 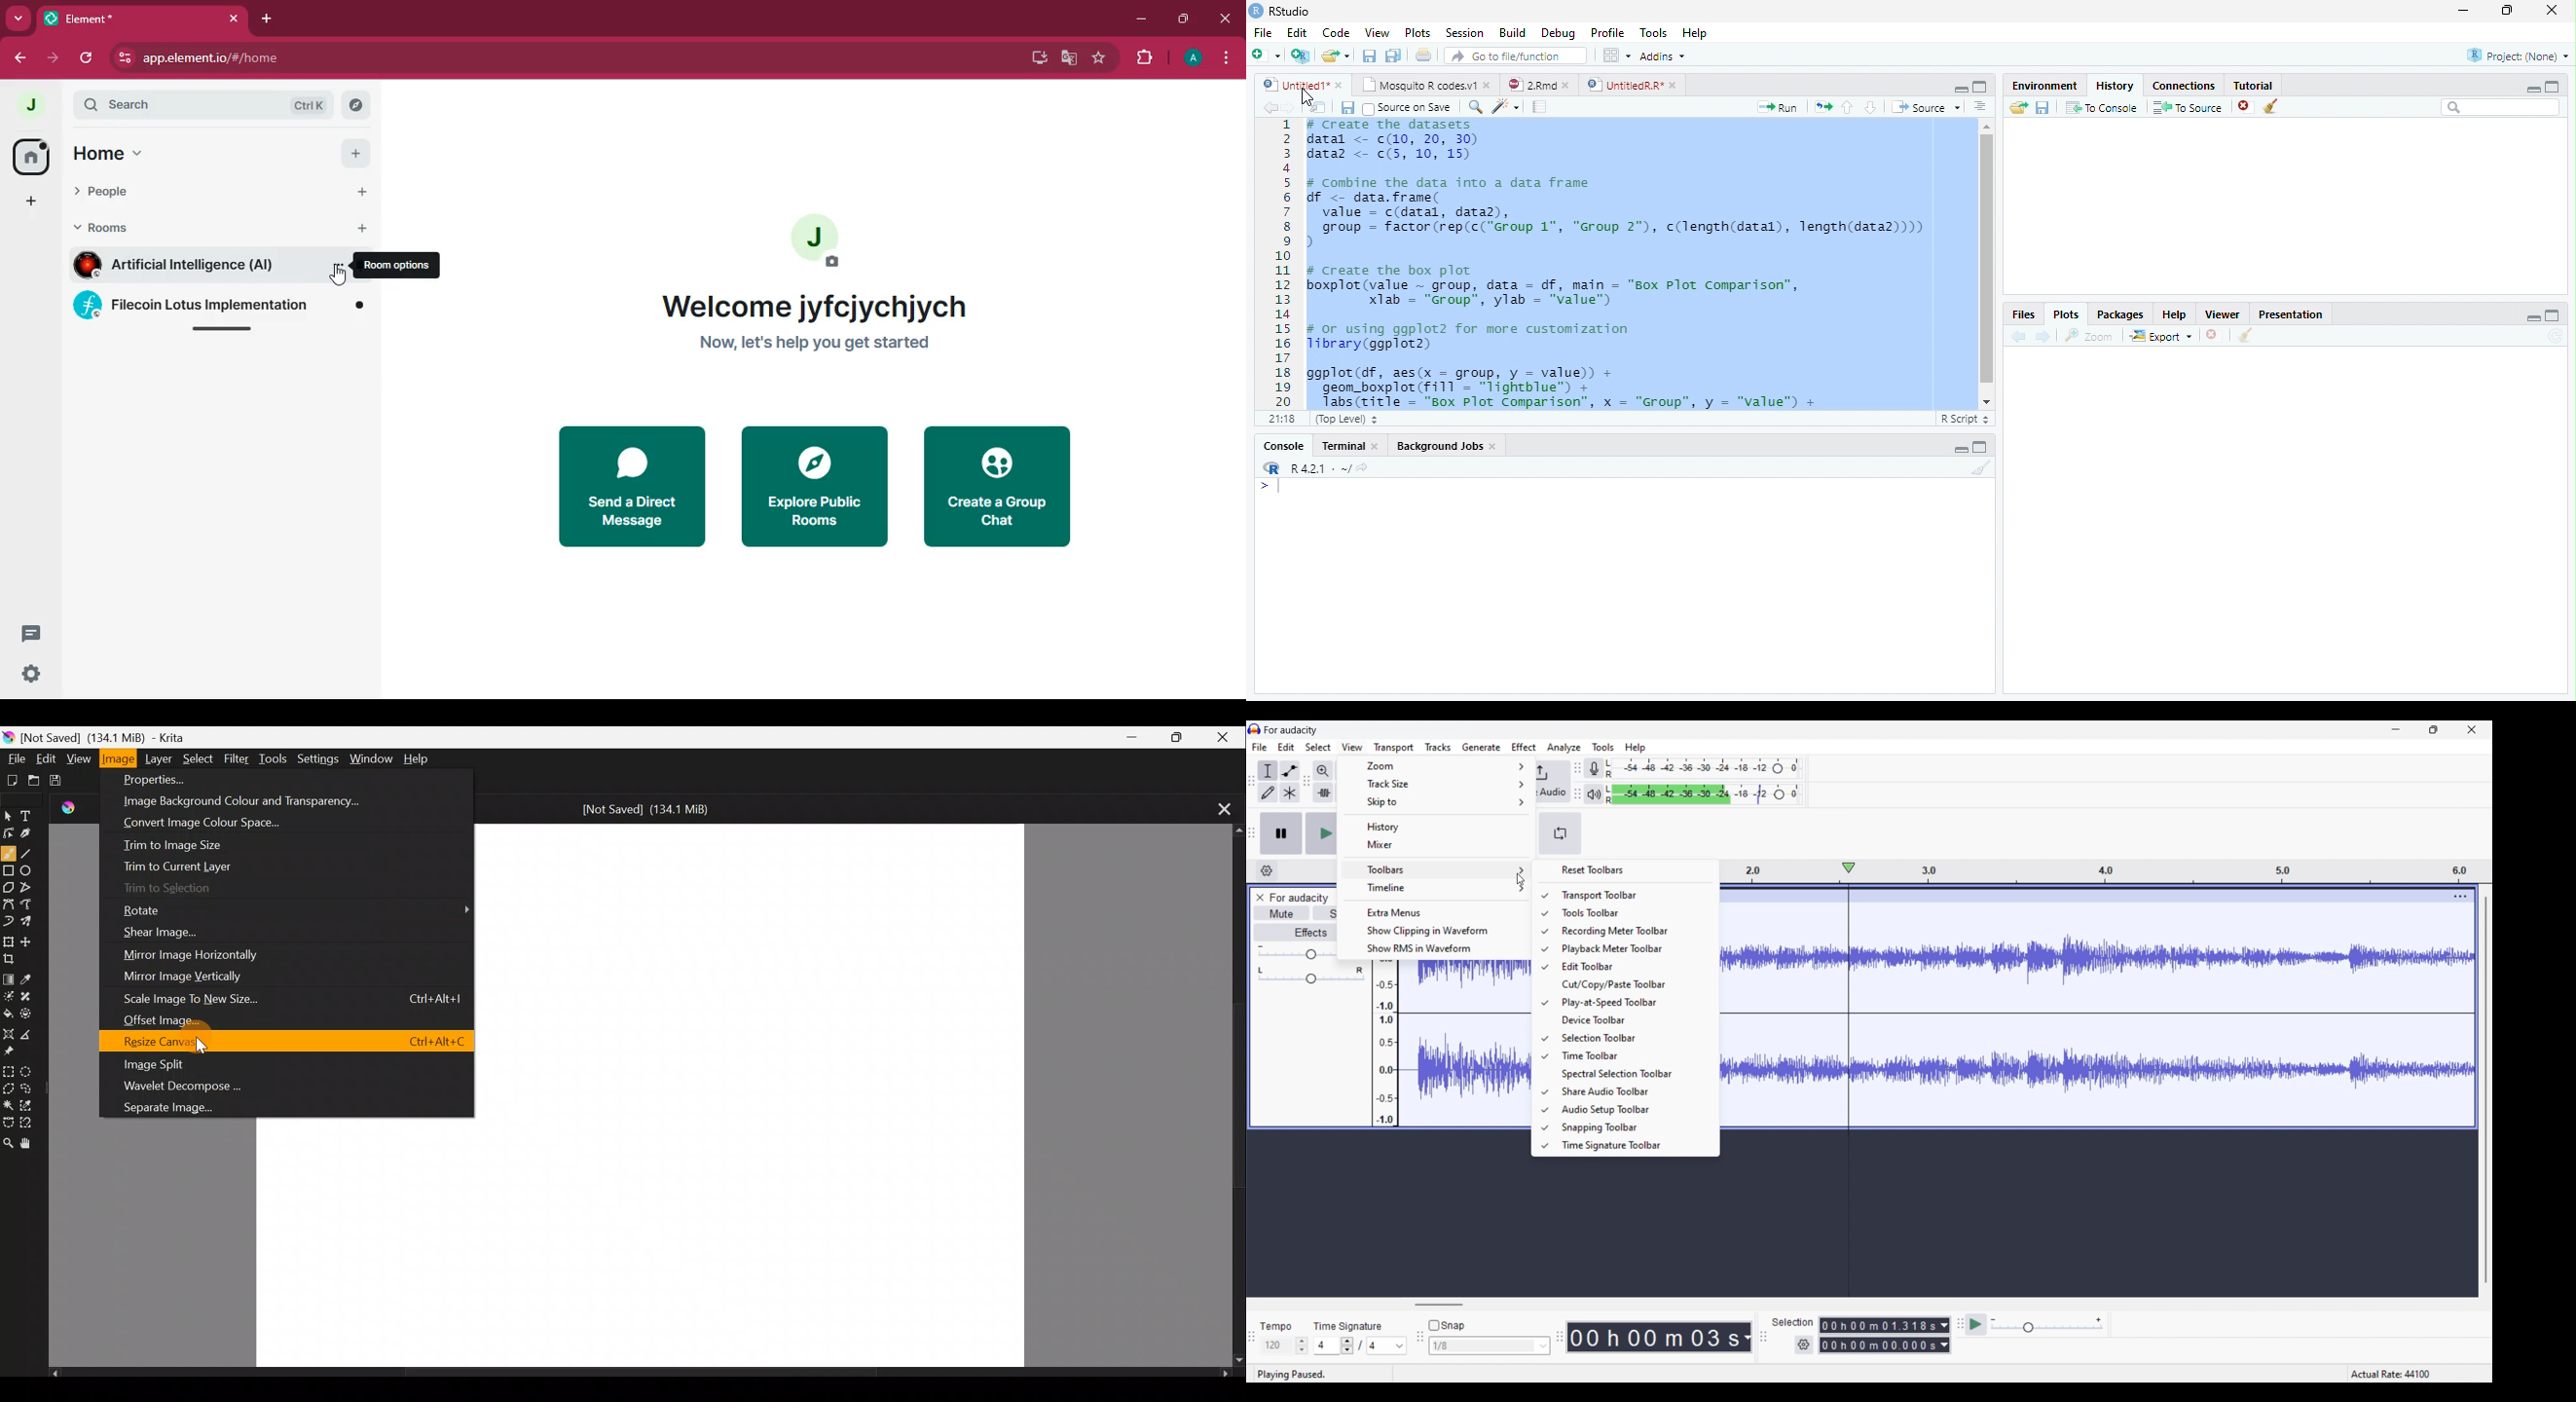 I want to click on Export, so click(x=2161, y=336).